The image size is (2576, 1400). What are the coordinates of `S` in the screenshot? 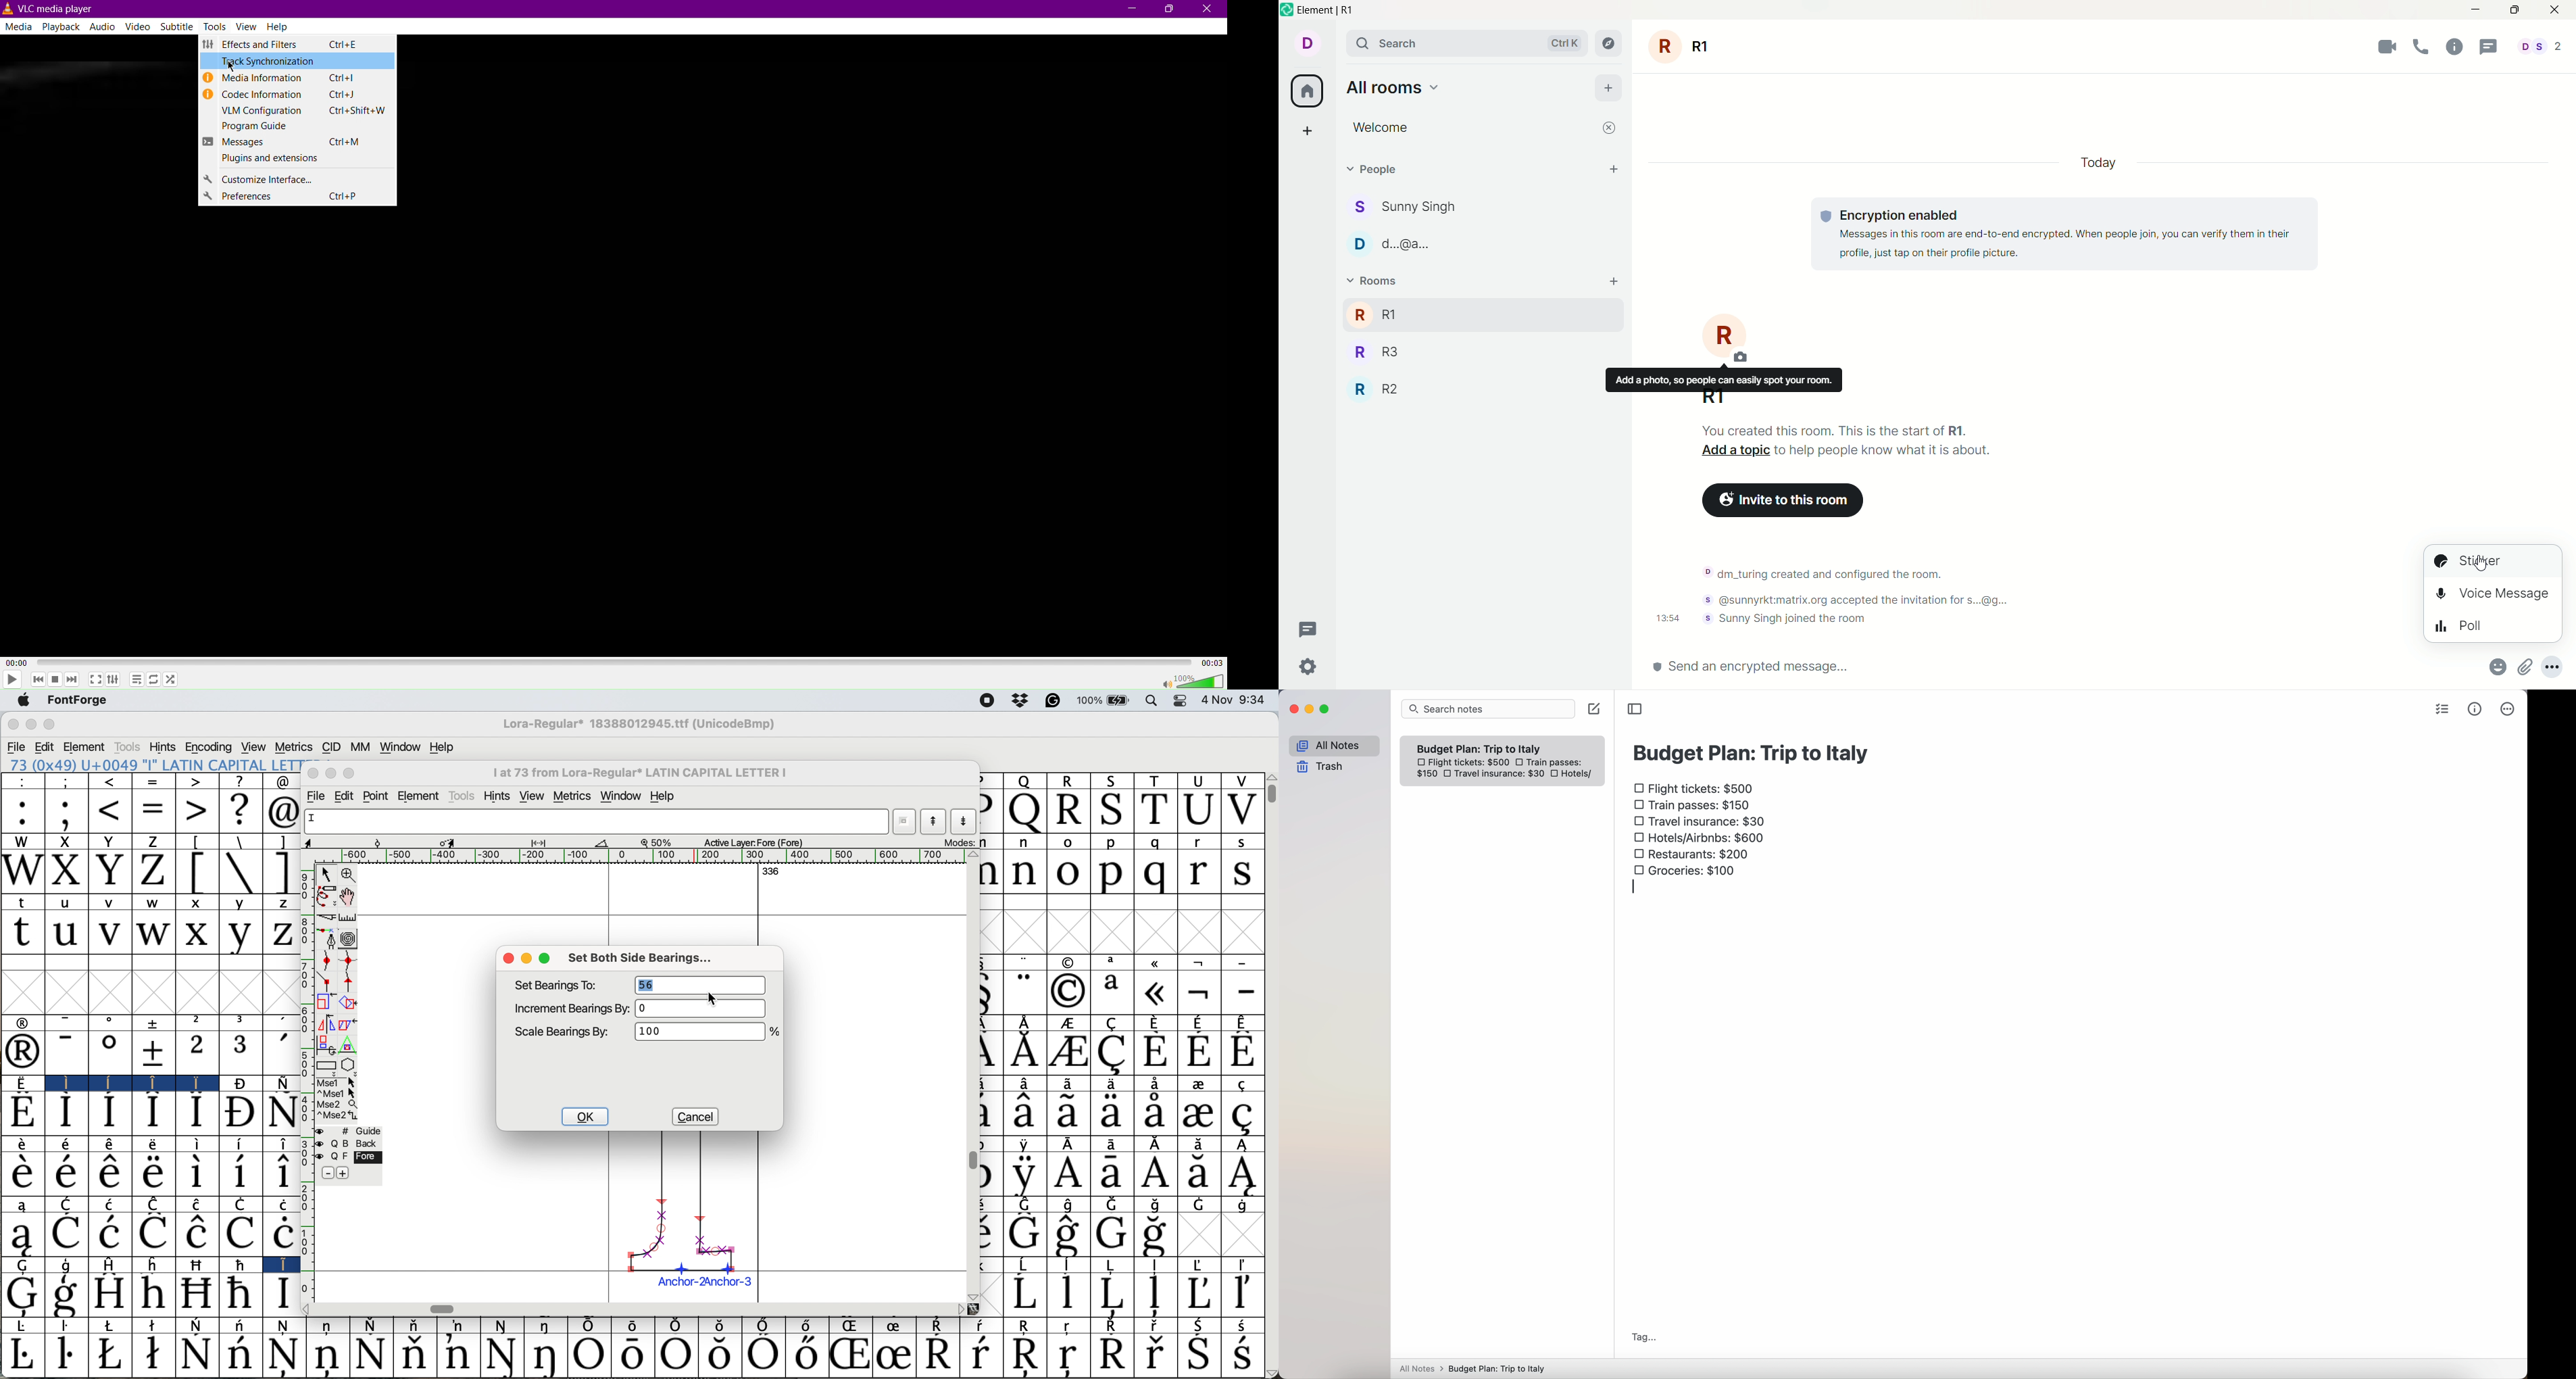 It's located at (1110, 780).